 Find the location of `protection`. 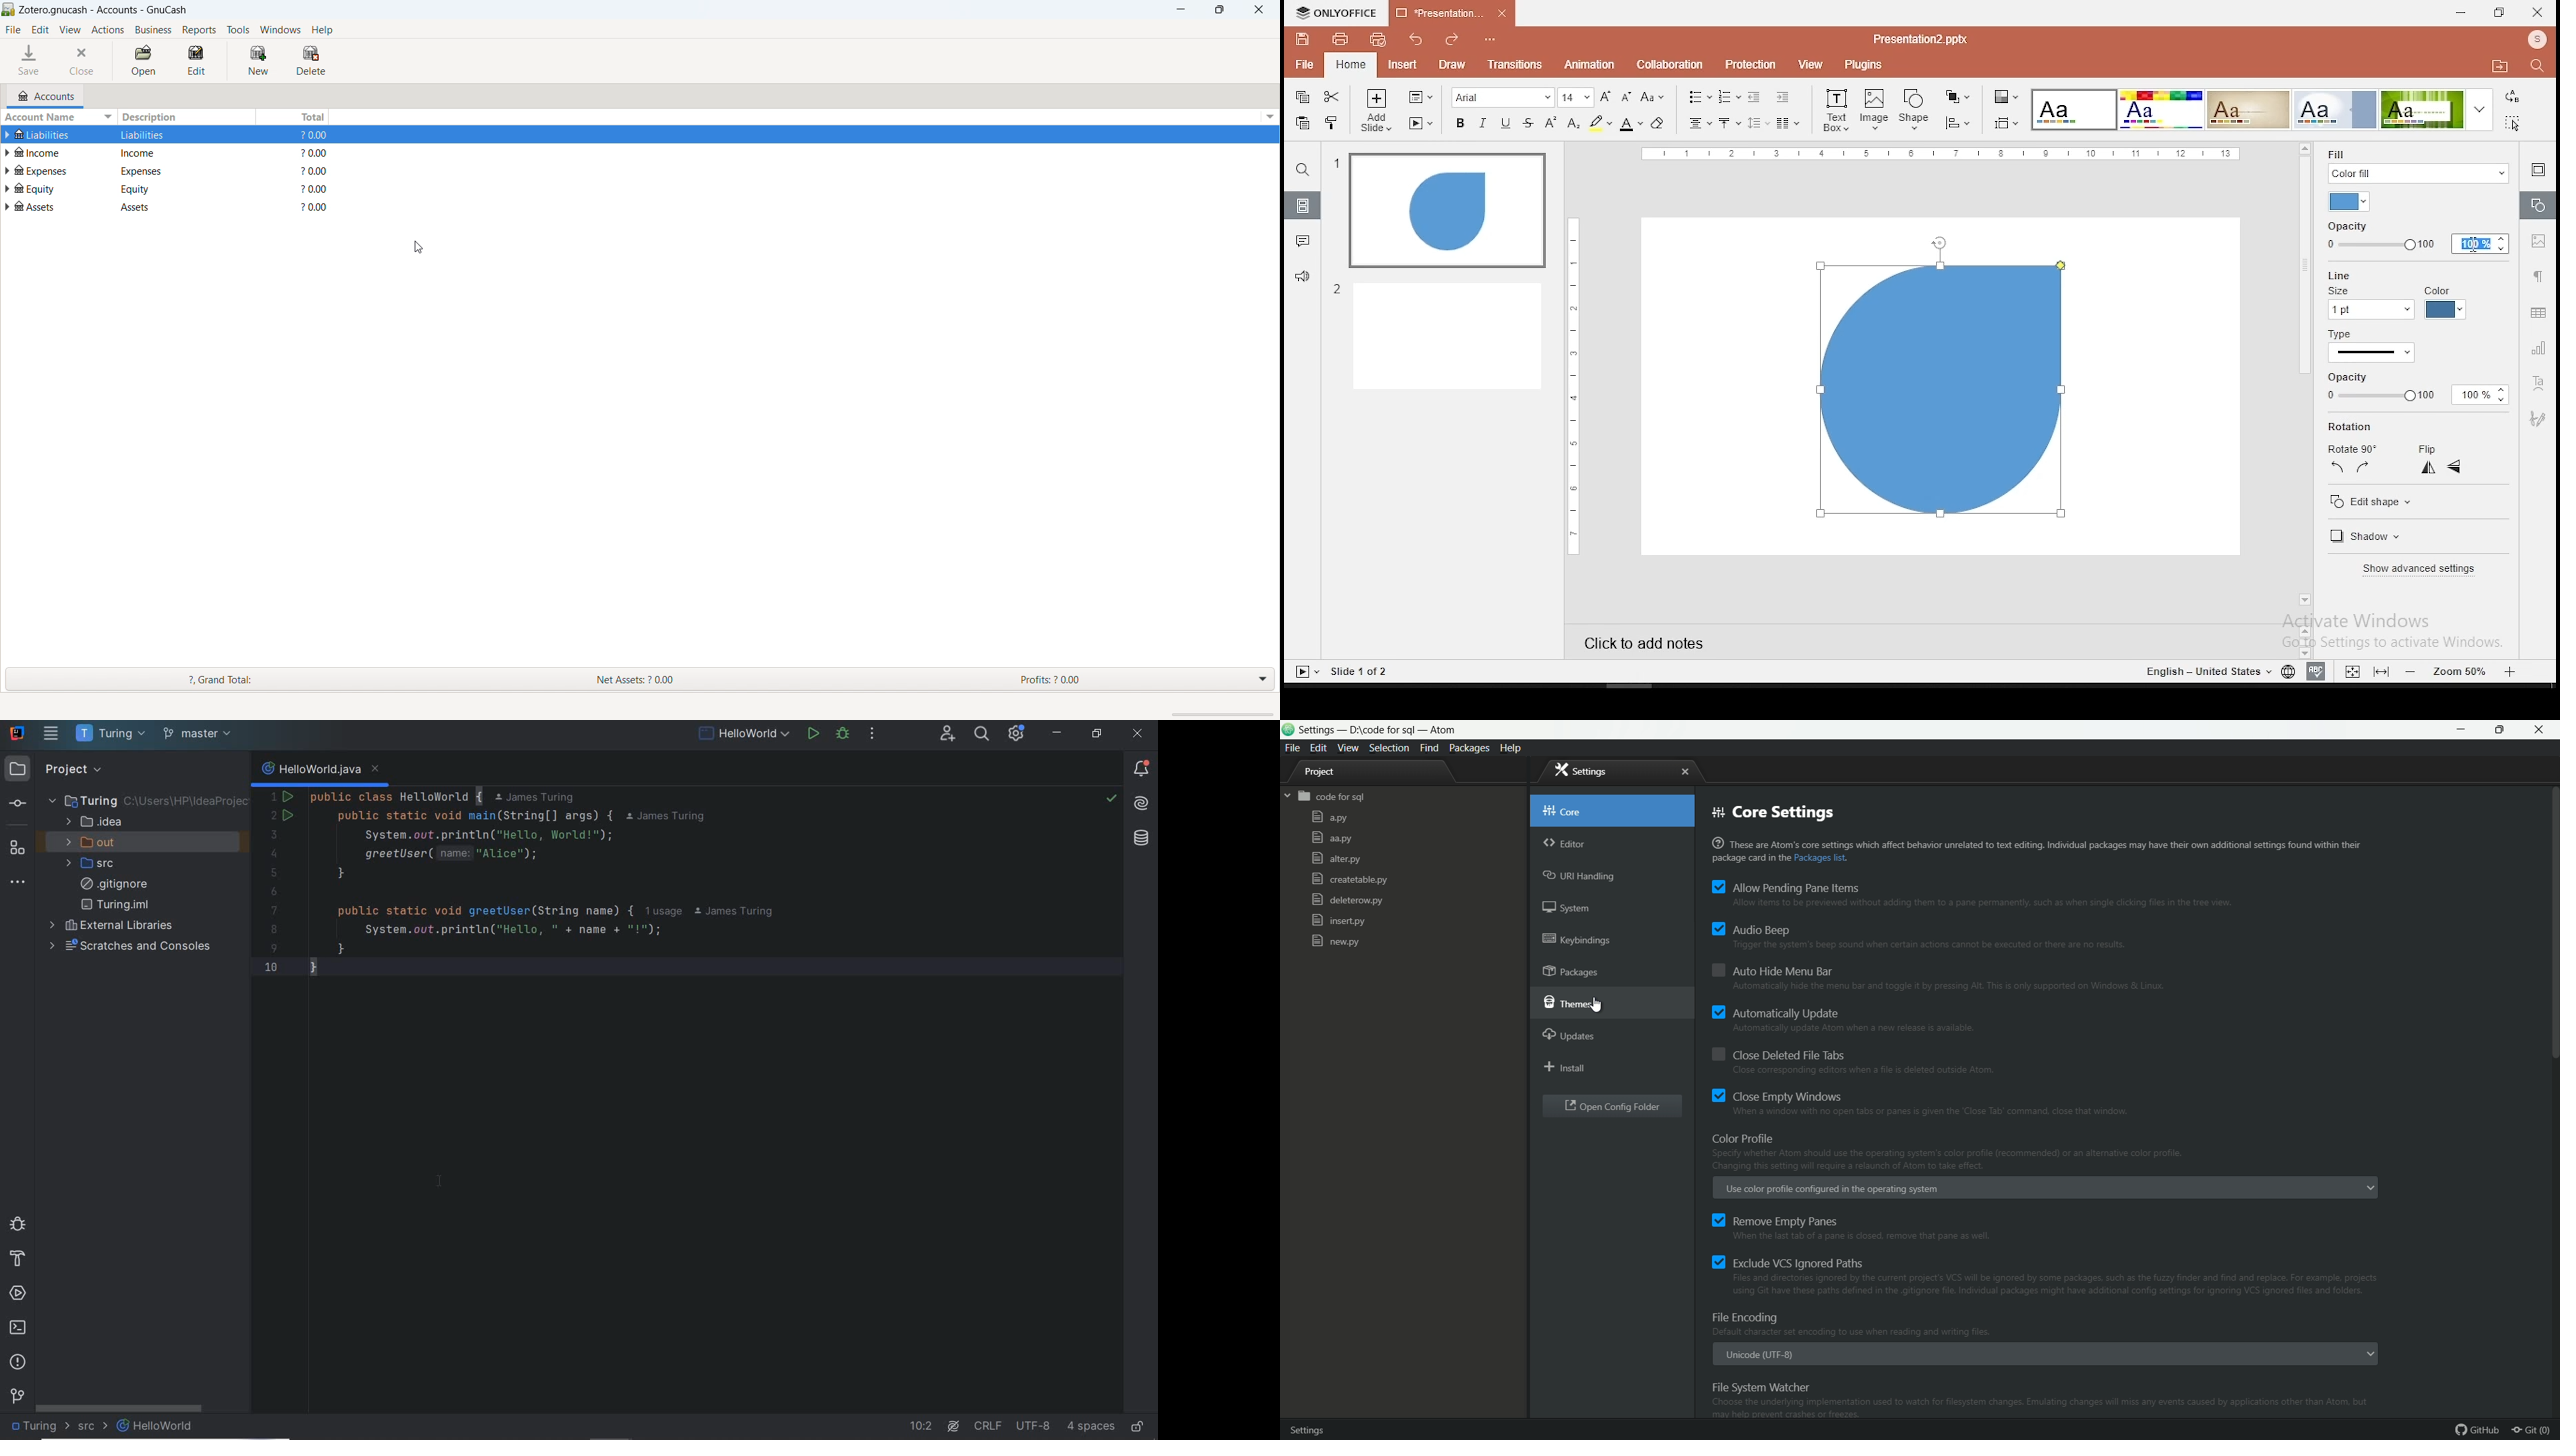

protection is located at coordinates (1749, 65).